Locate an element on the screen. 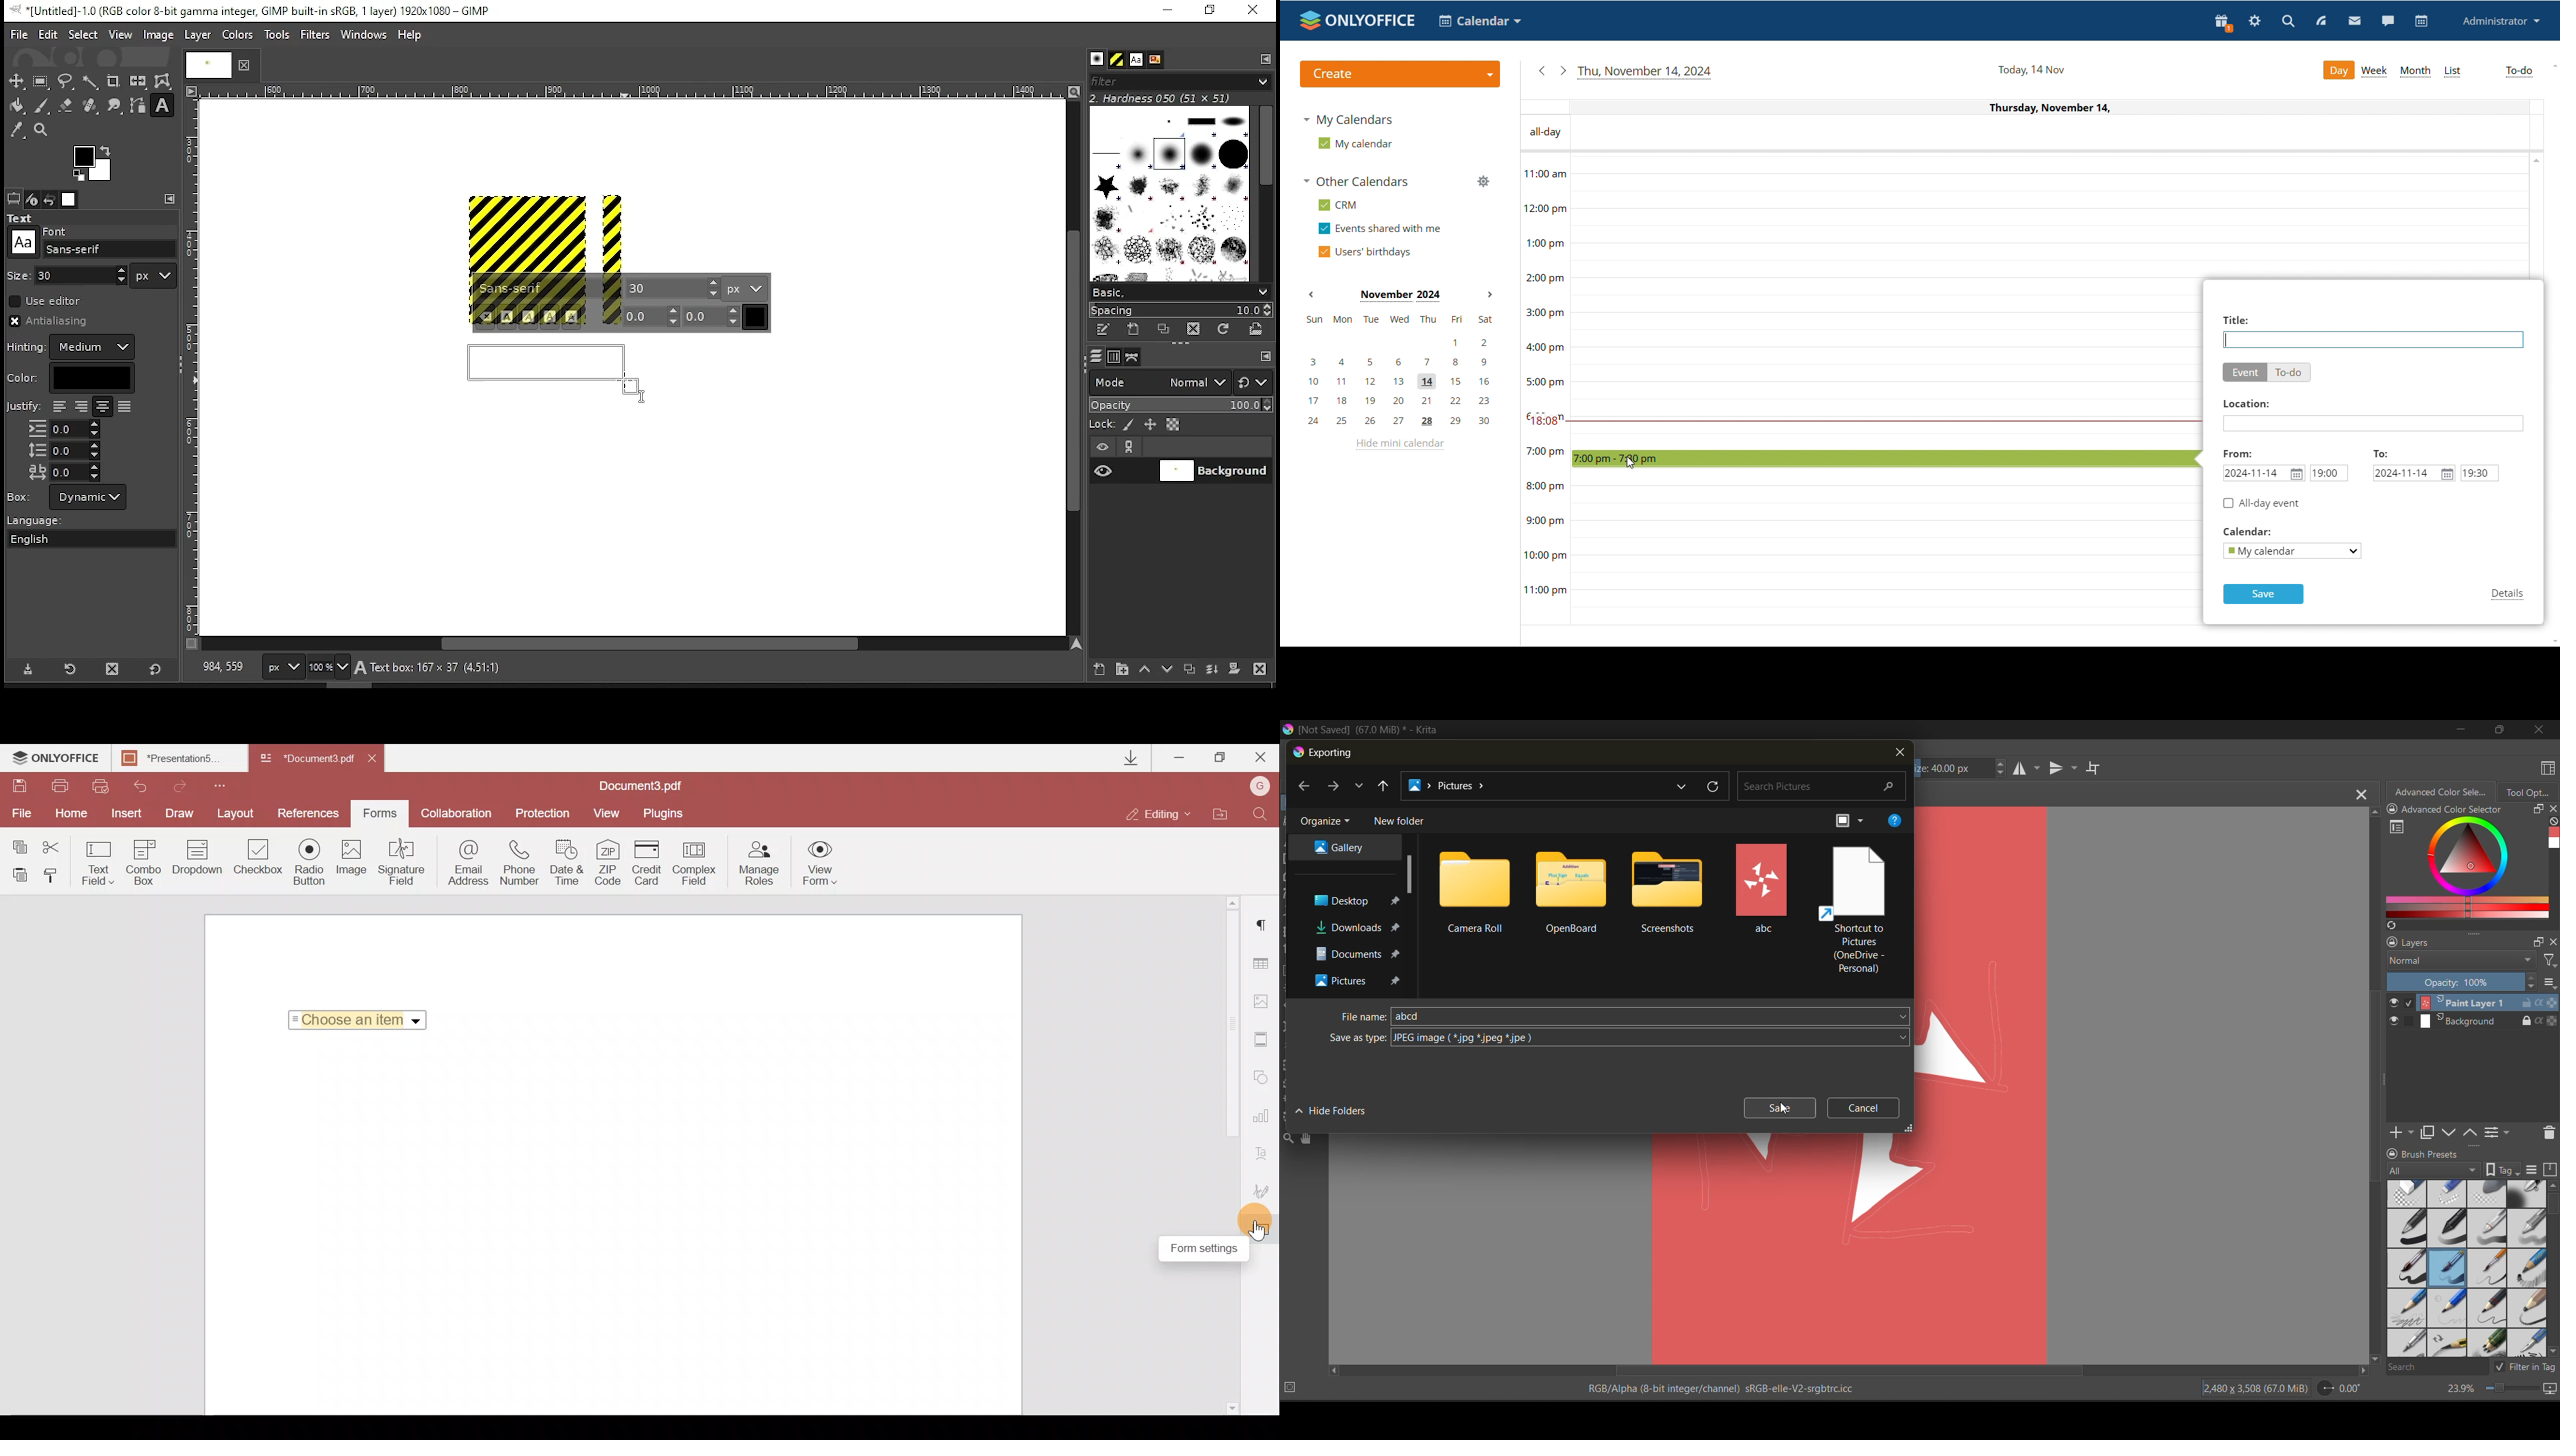 The image size is (2576, 1456). select application is located at coordinates (1480, 21).